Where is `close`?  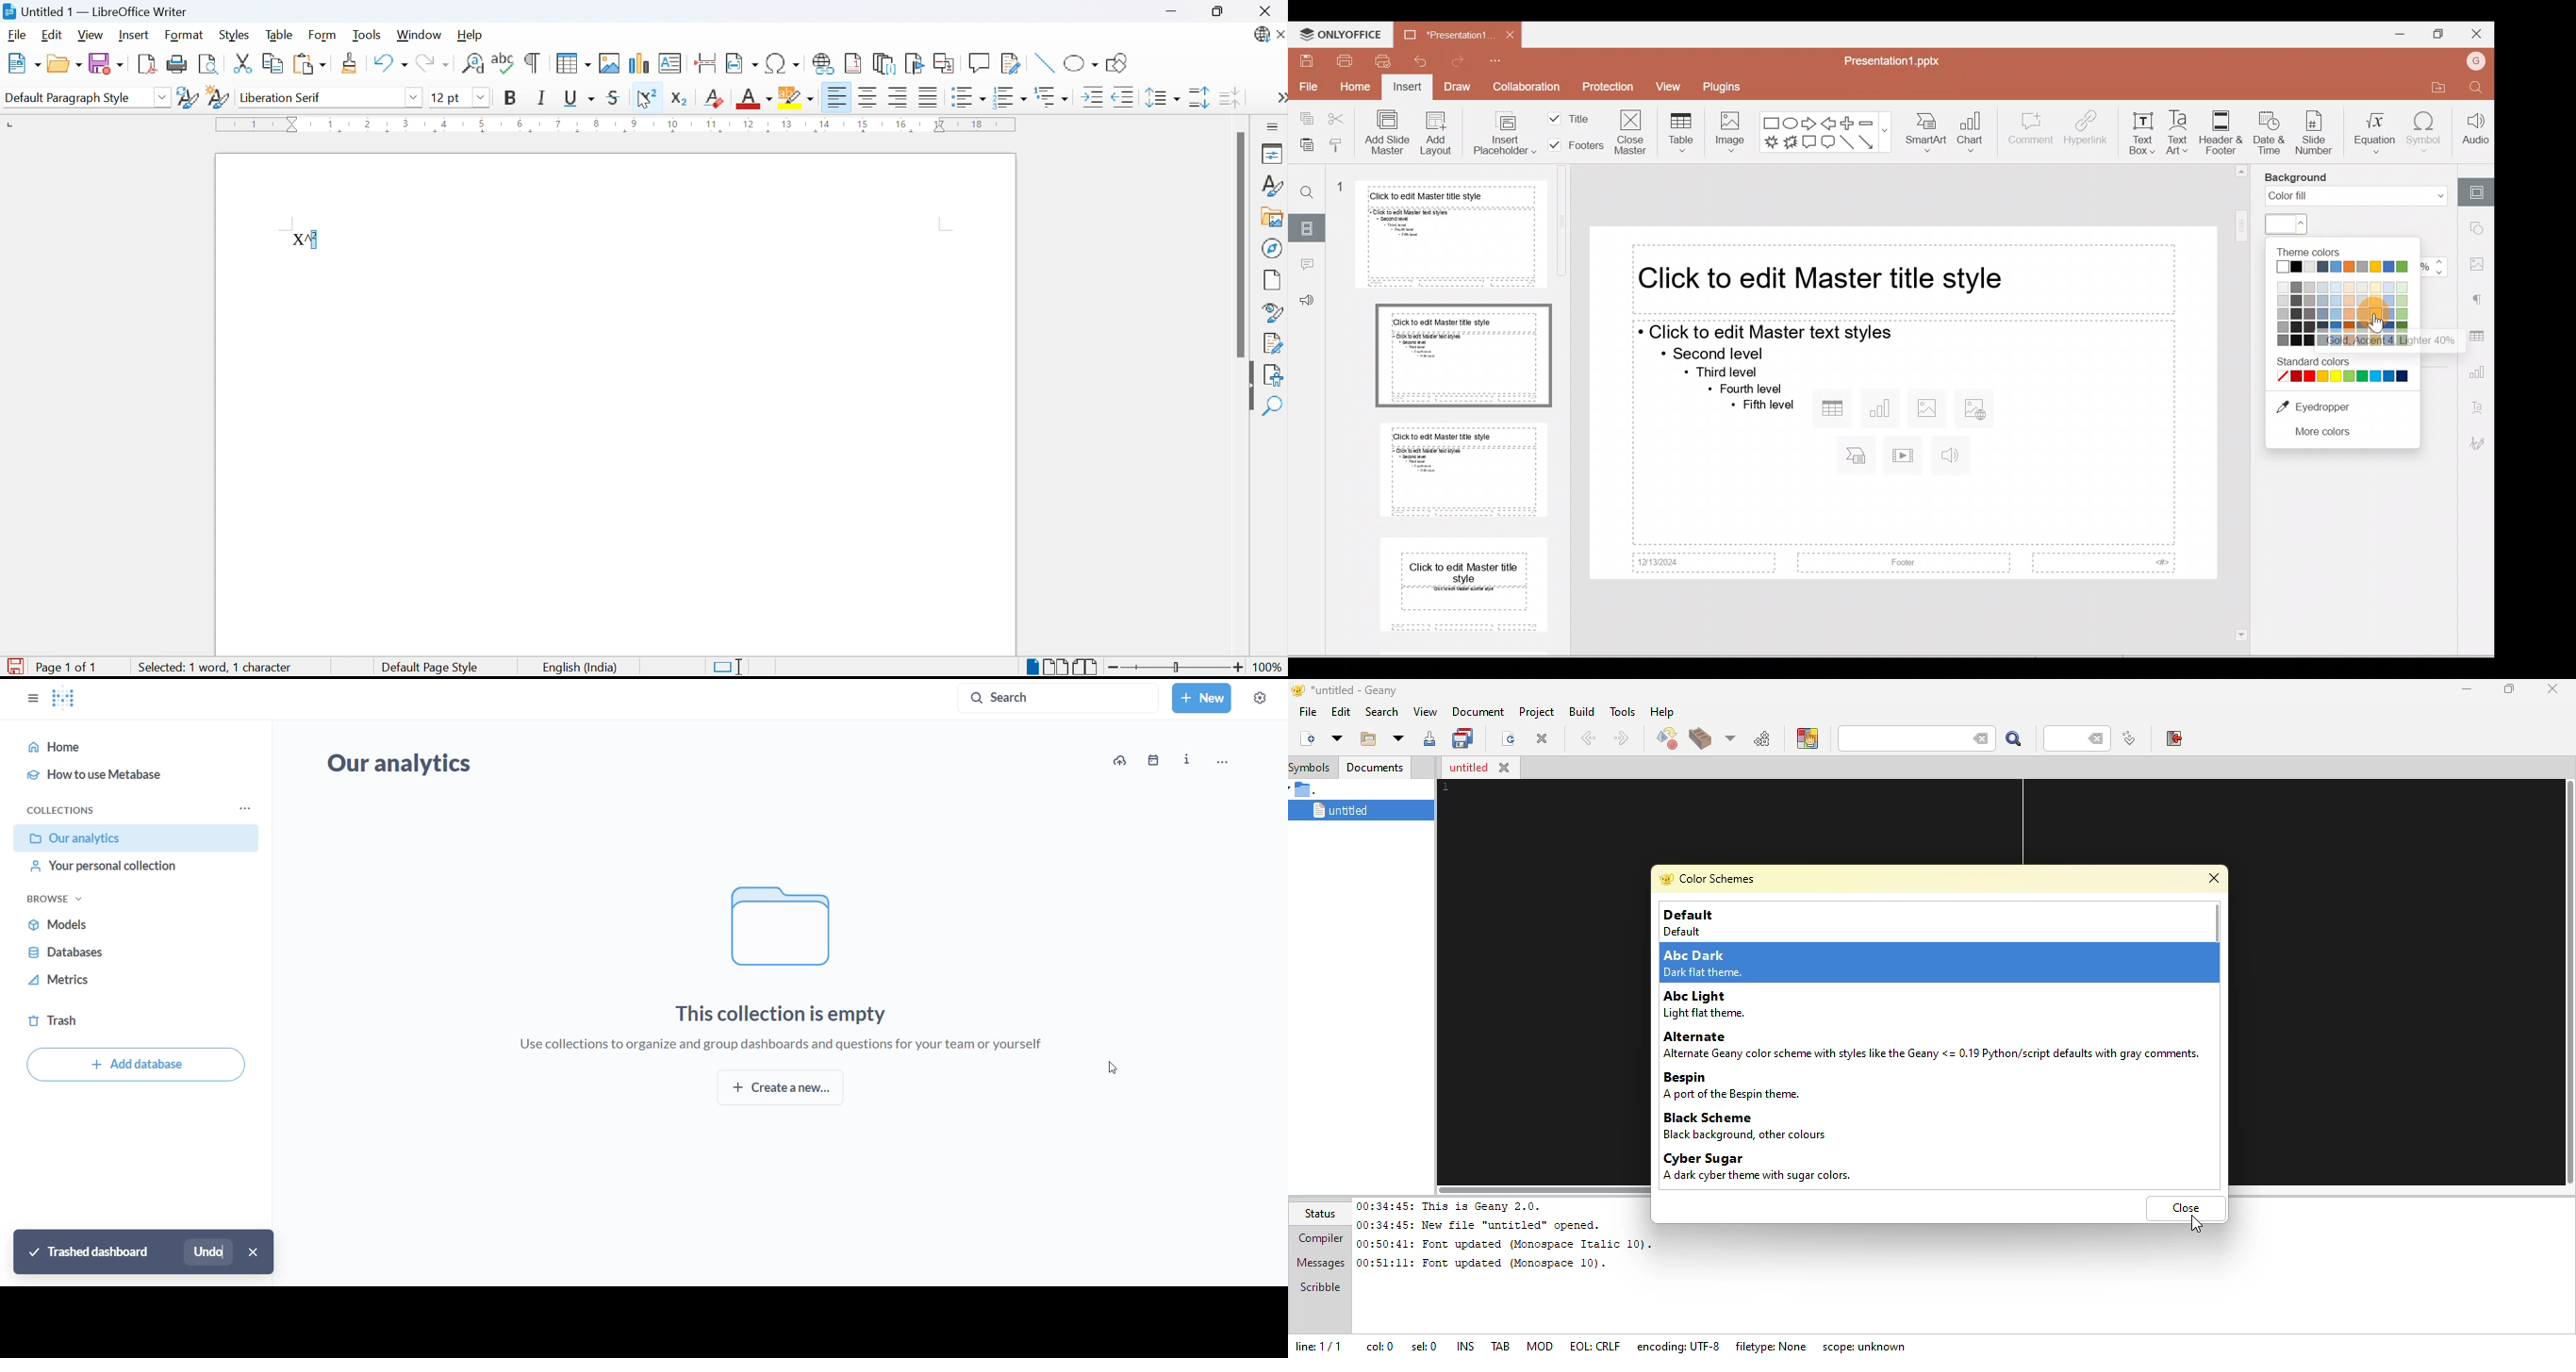 close is located at coordinates (1542, 739).